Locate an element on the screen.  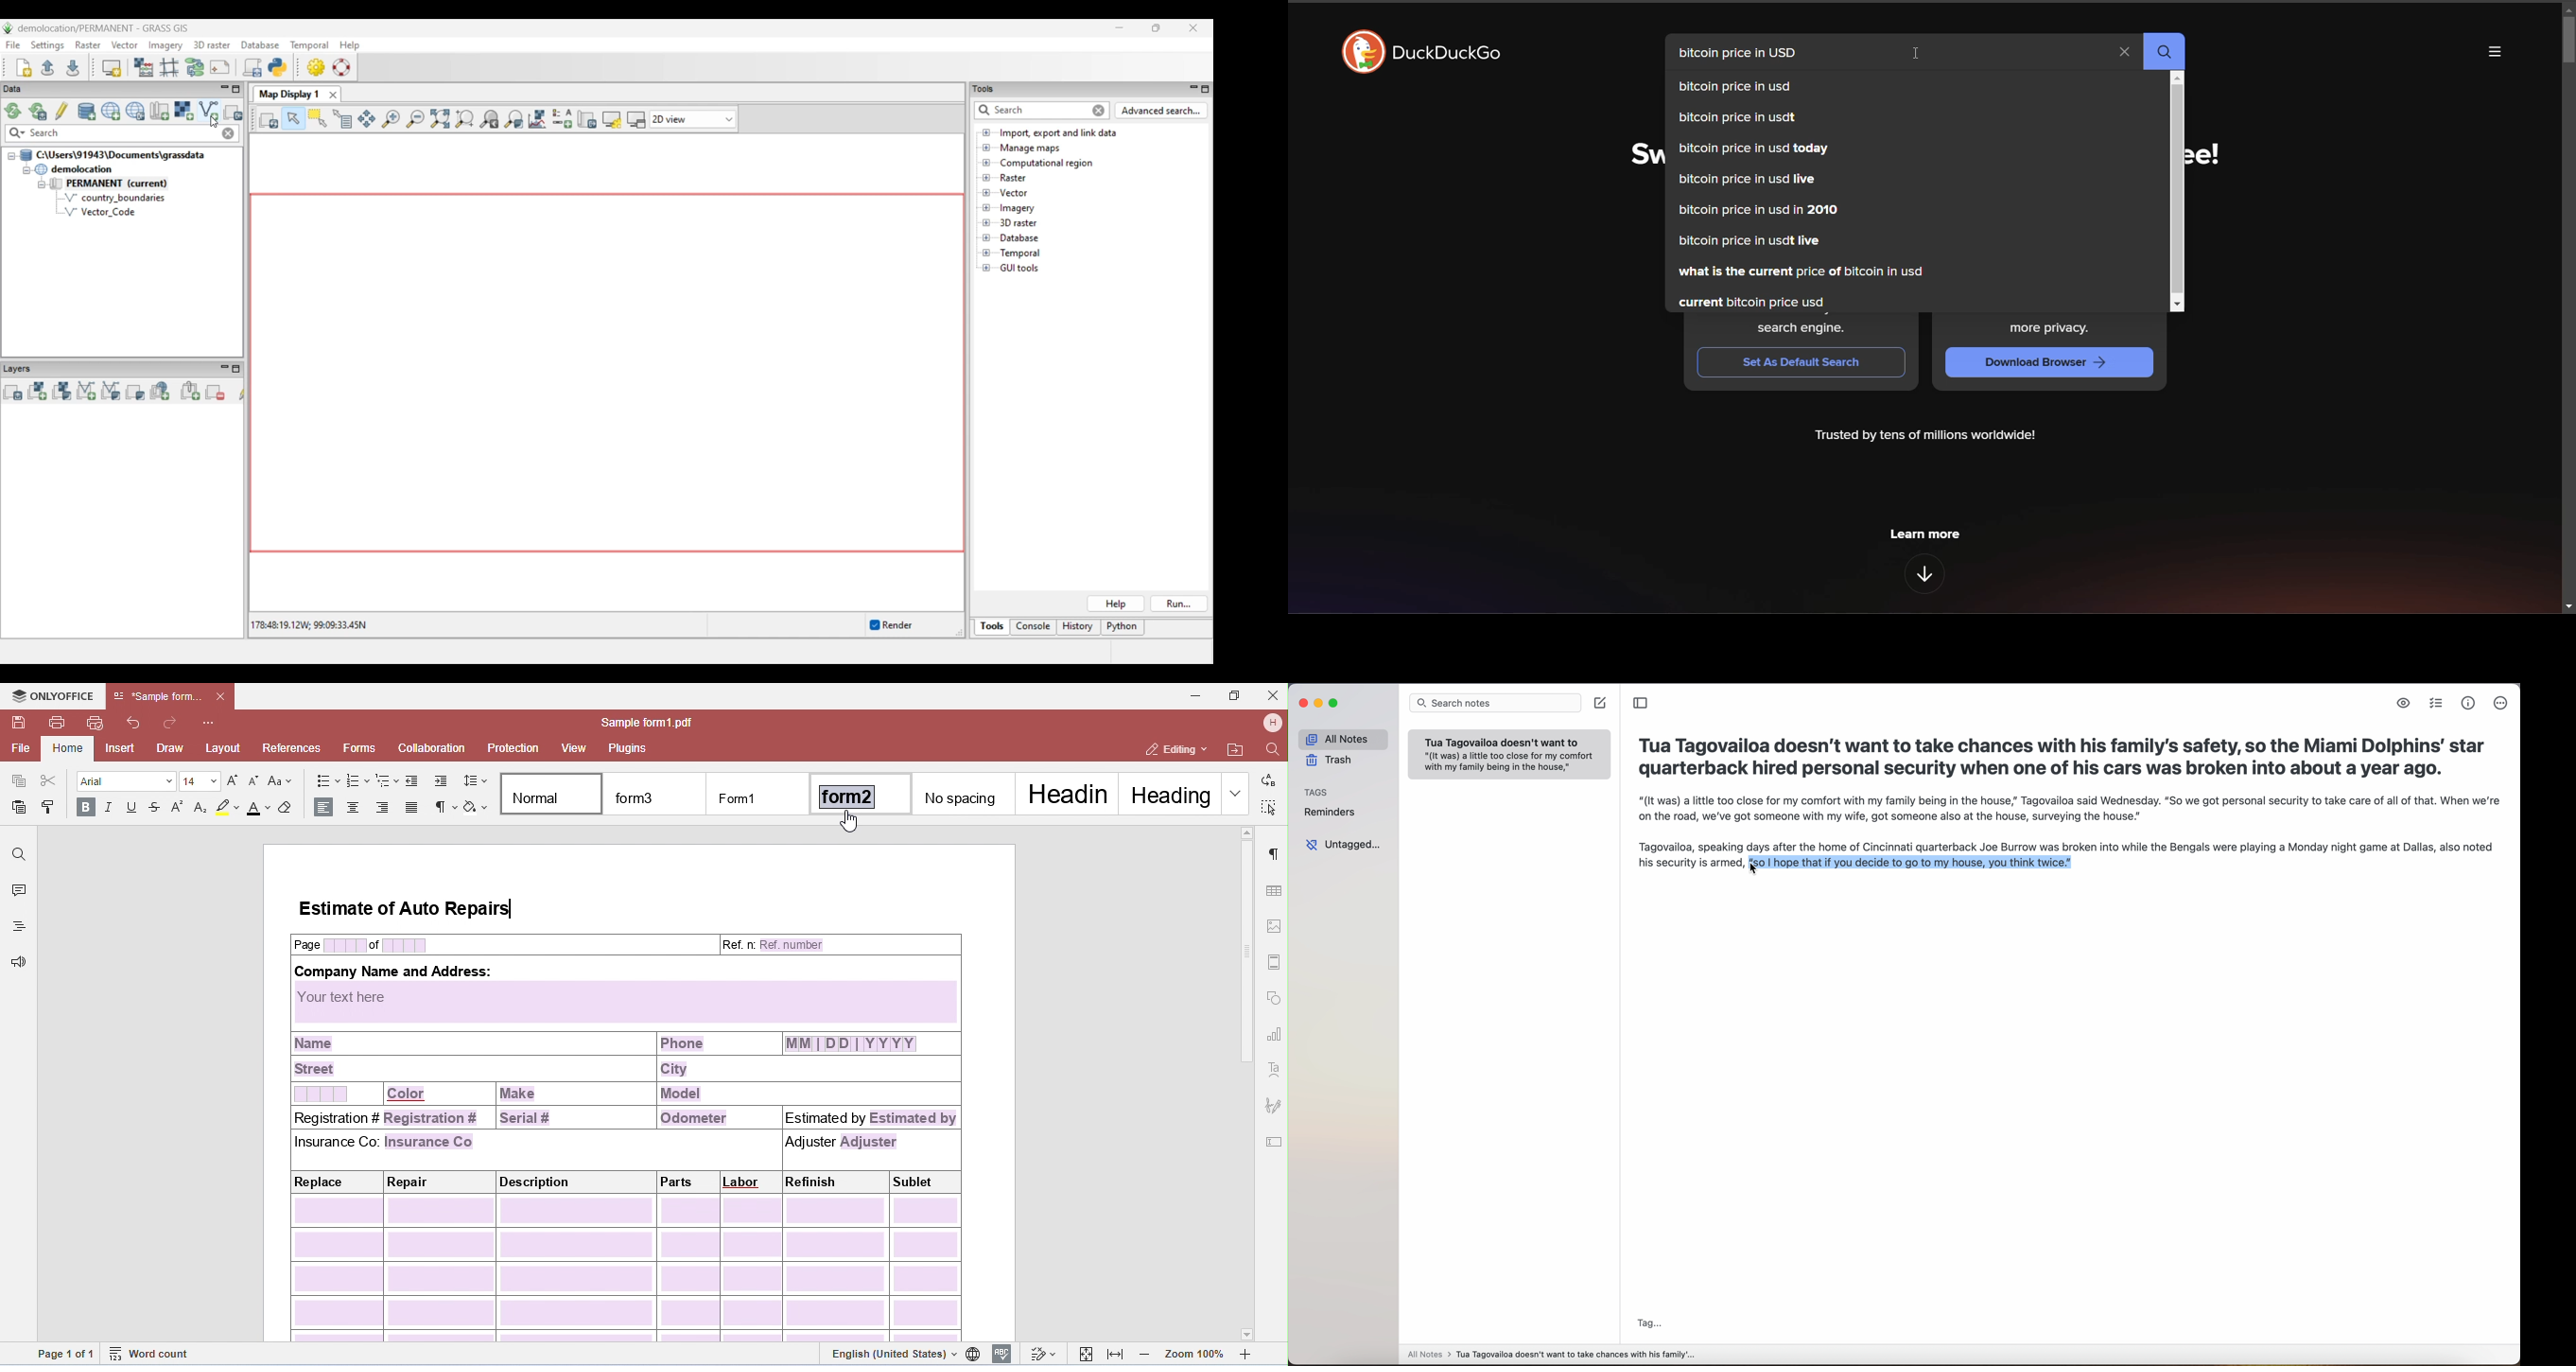
Tua Tagovailoa doesn't want to take chances with his family's safety, so the Miami Dolphins’ star
quarterback hired personal security when one of his cars was broken into about a year ago. is located at coordinates (2064, 756).